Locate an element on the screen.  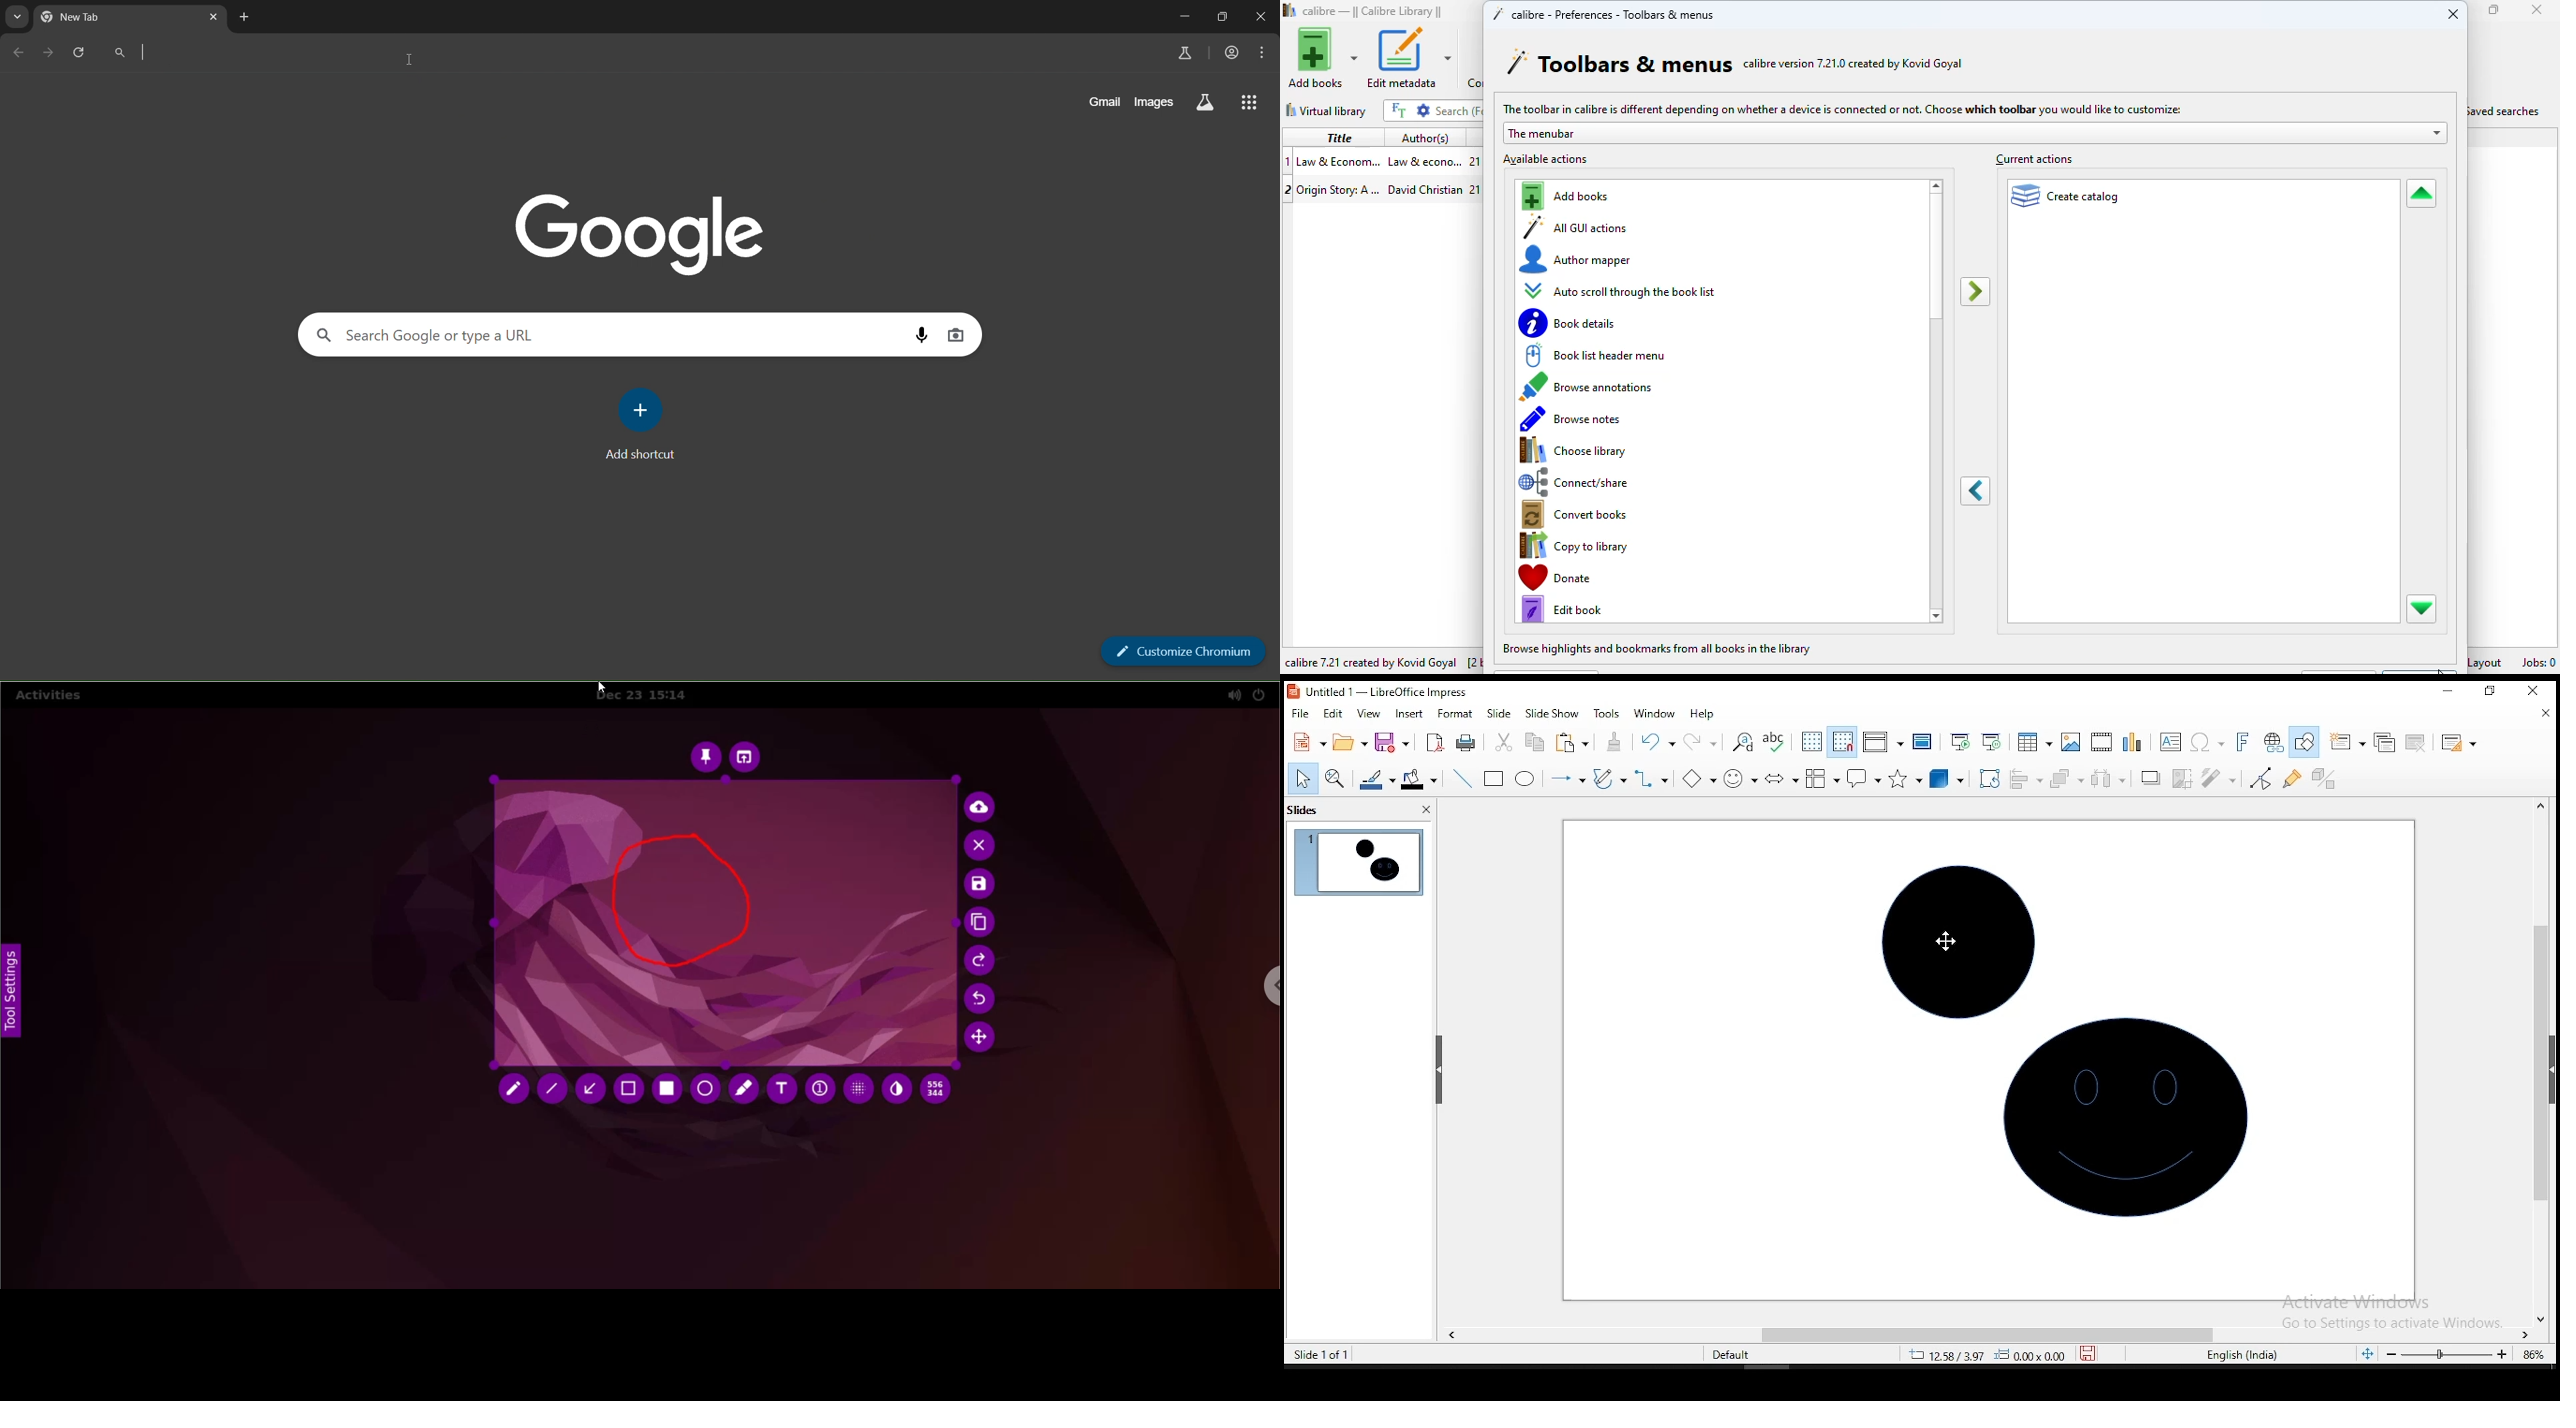
edit book is located at coordinates (1565, 609).